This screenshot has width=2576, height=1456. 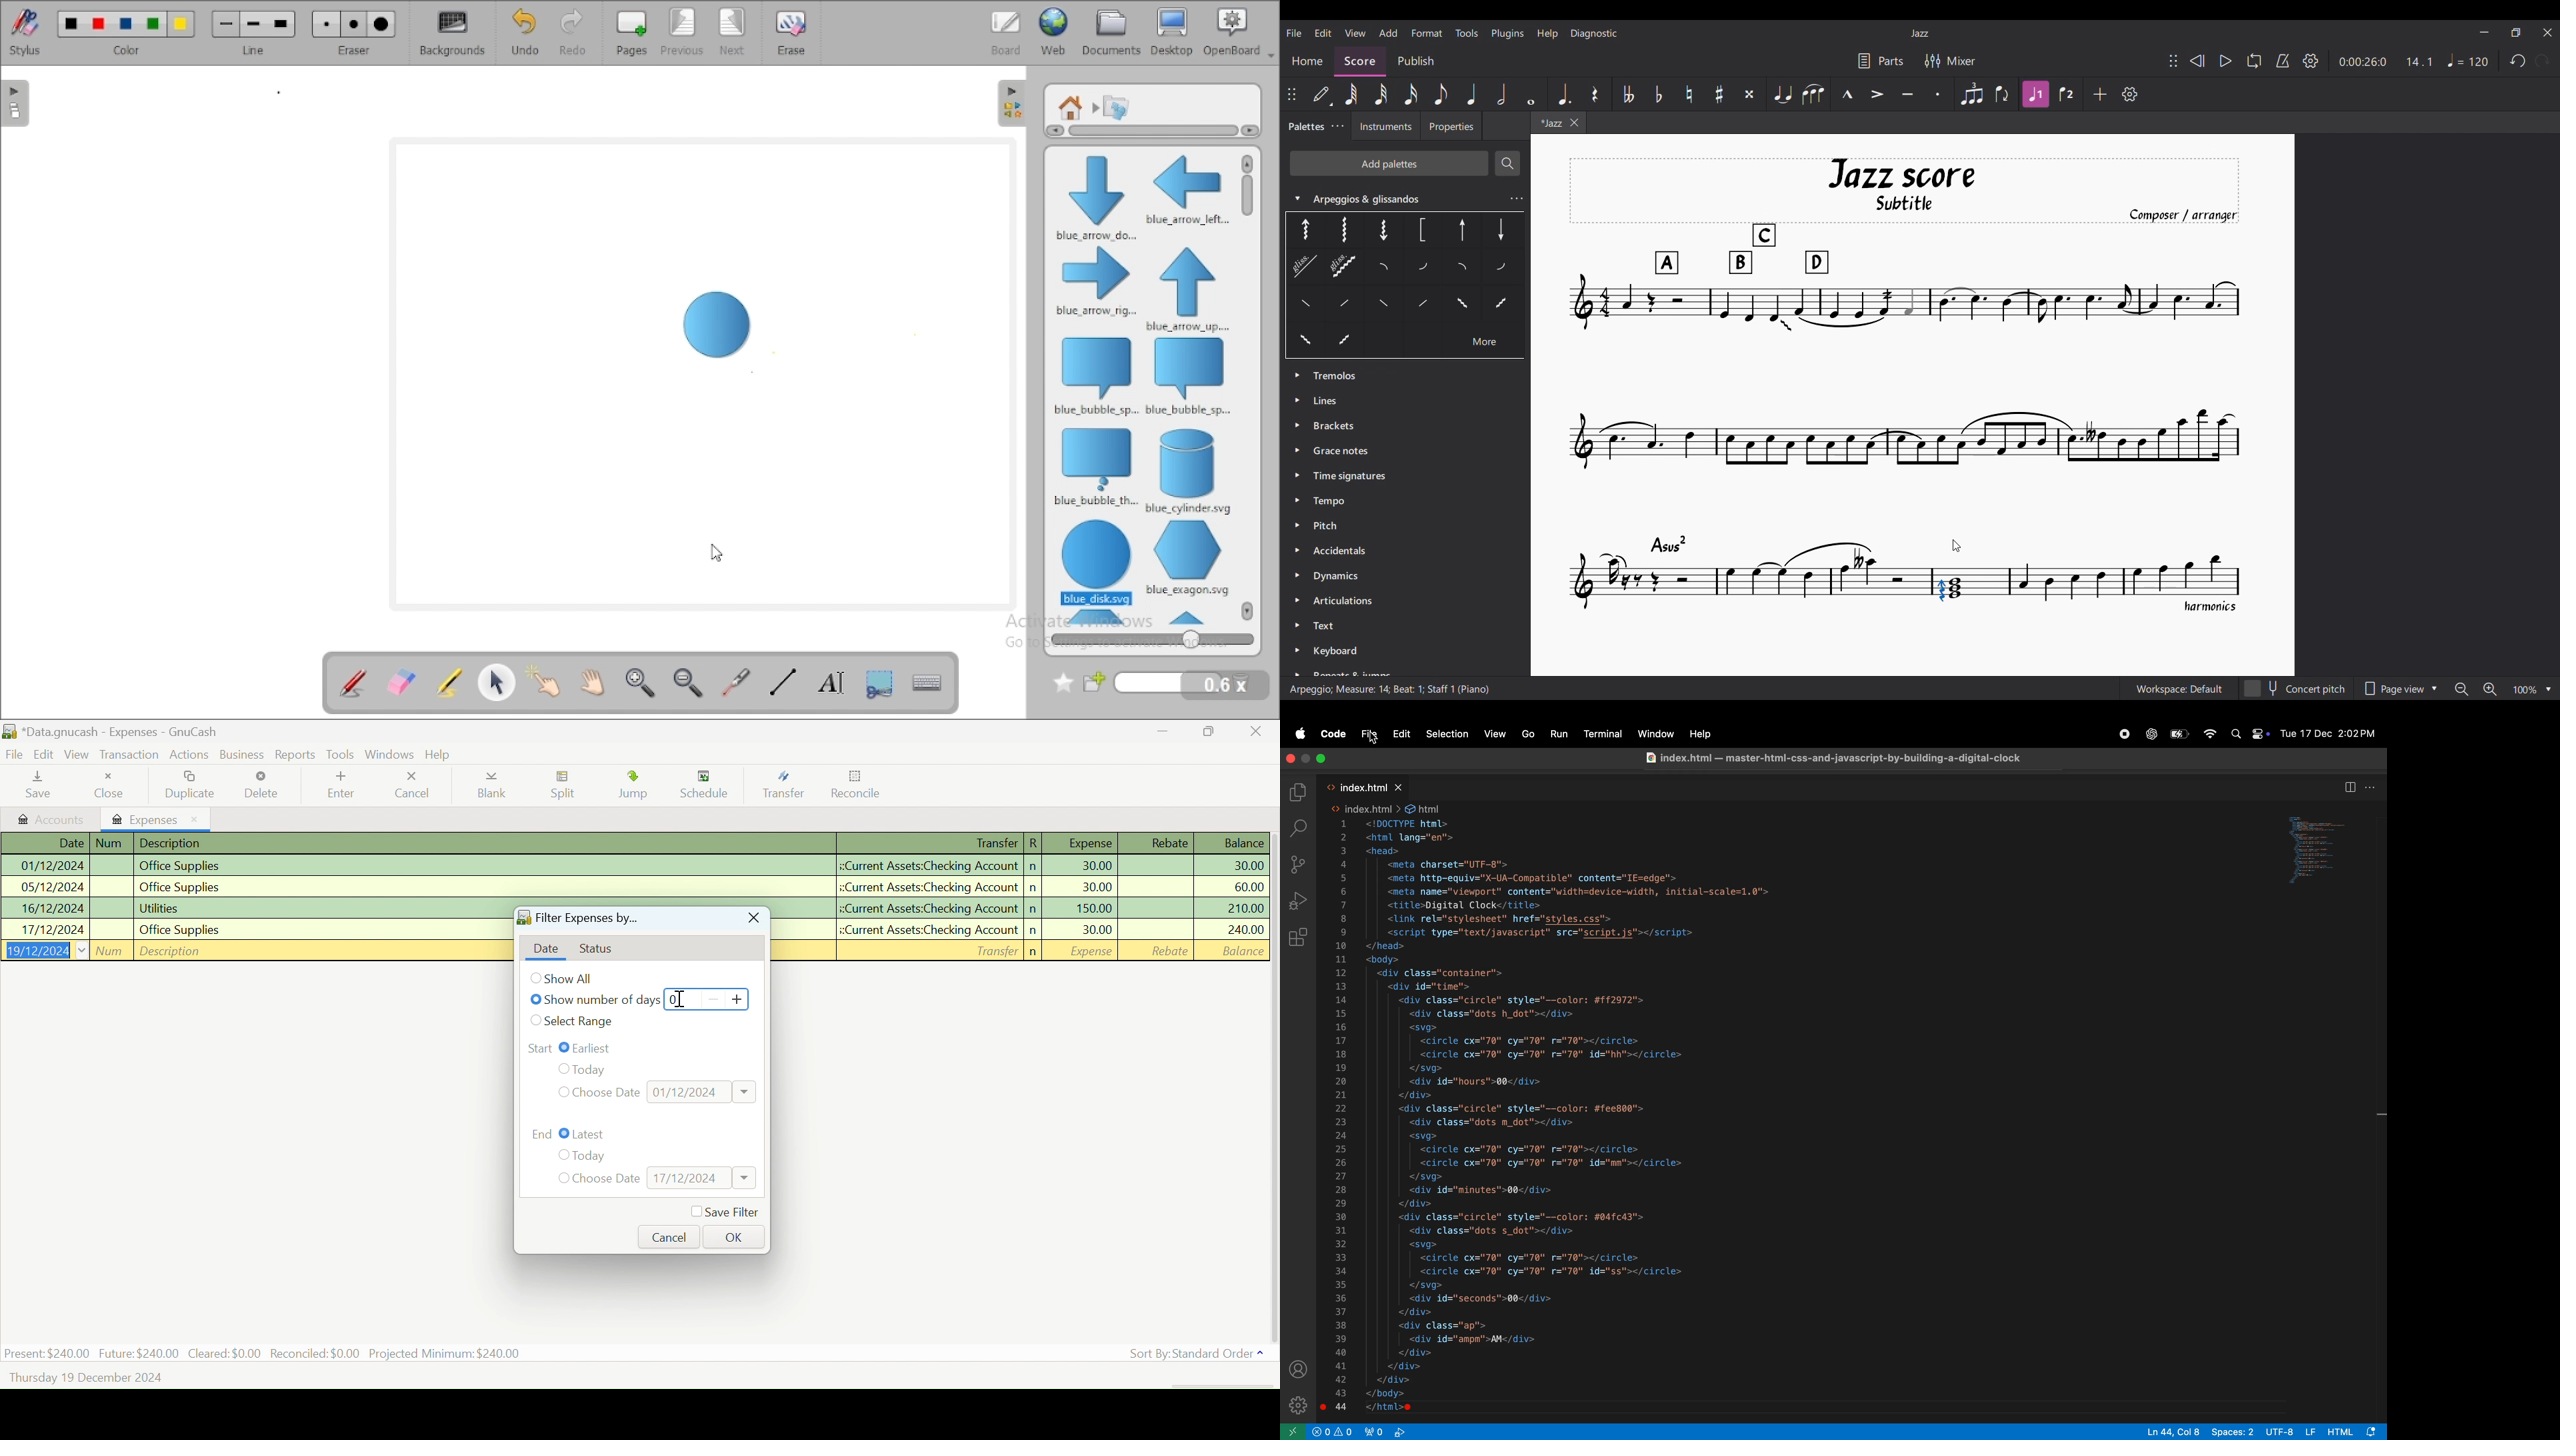 I want to click on open window, so click(x=1292, y=1431).